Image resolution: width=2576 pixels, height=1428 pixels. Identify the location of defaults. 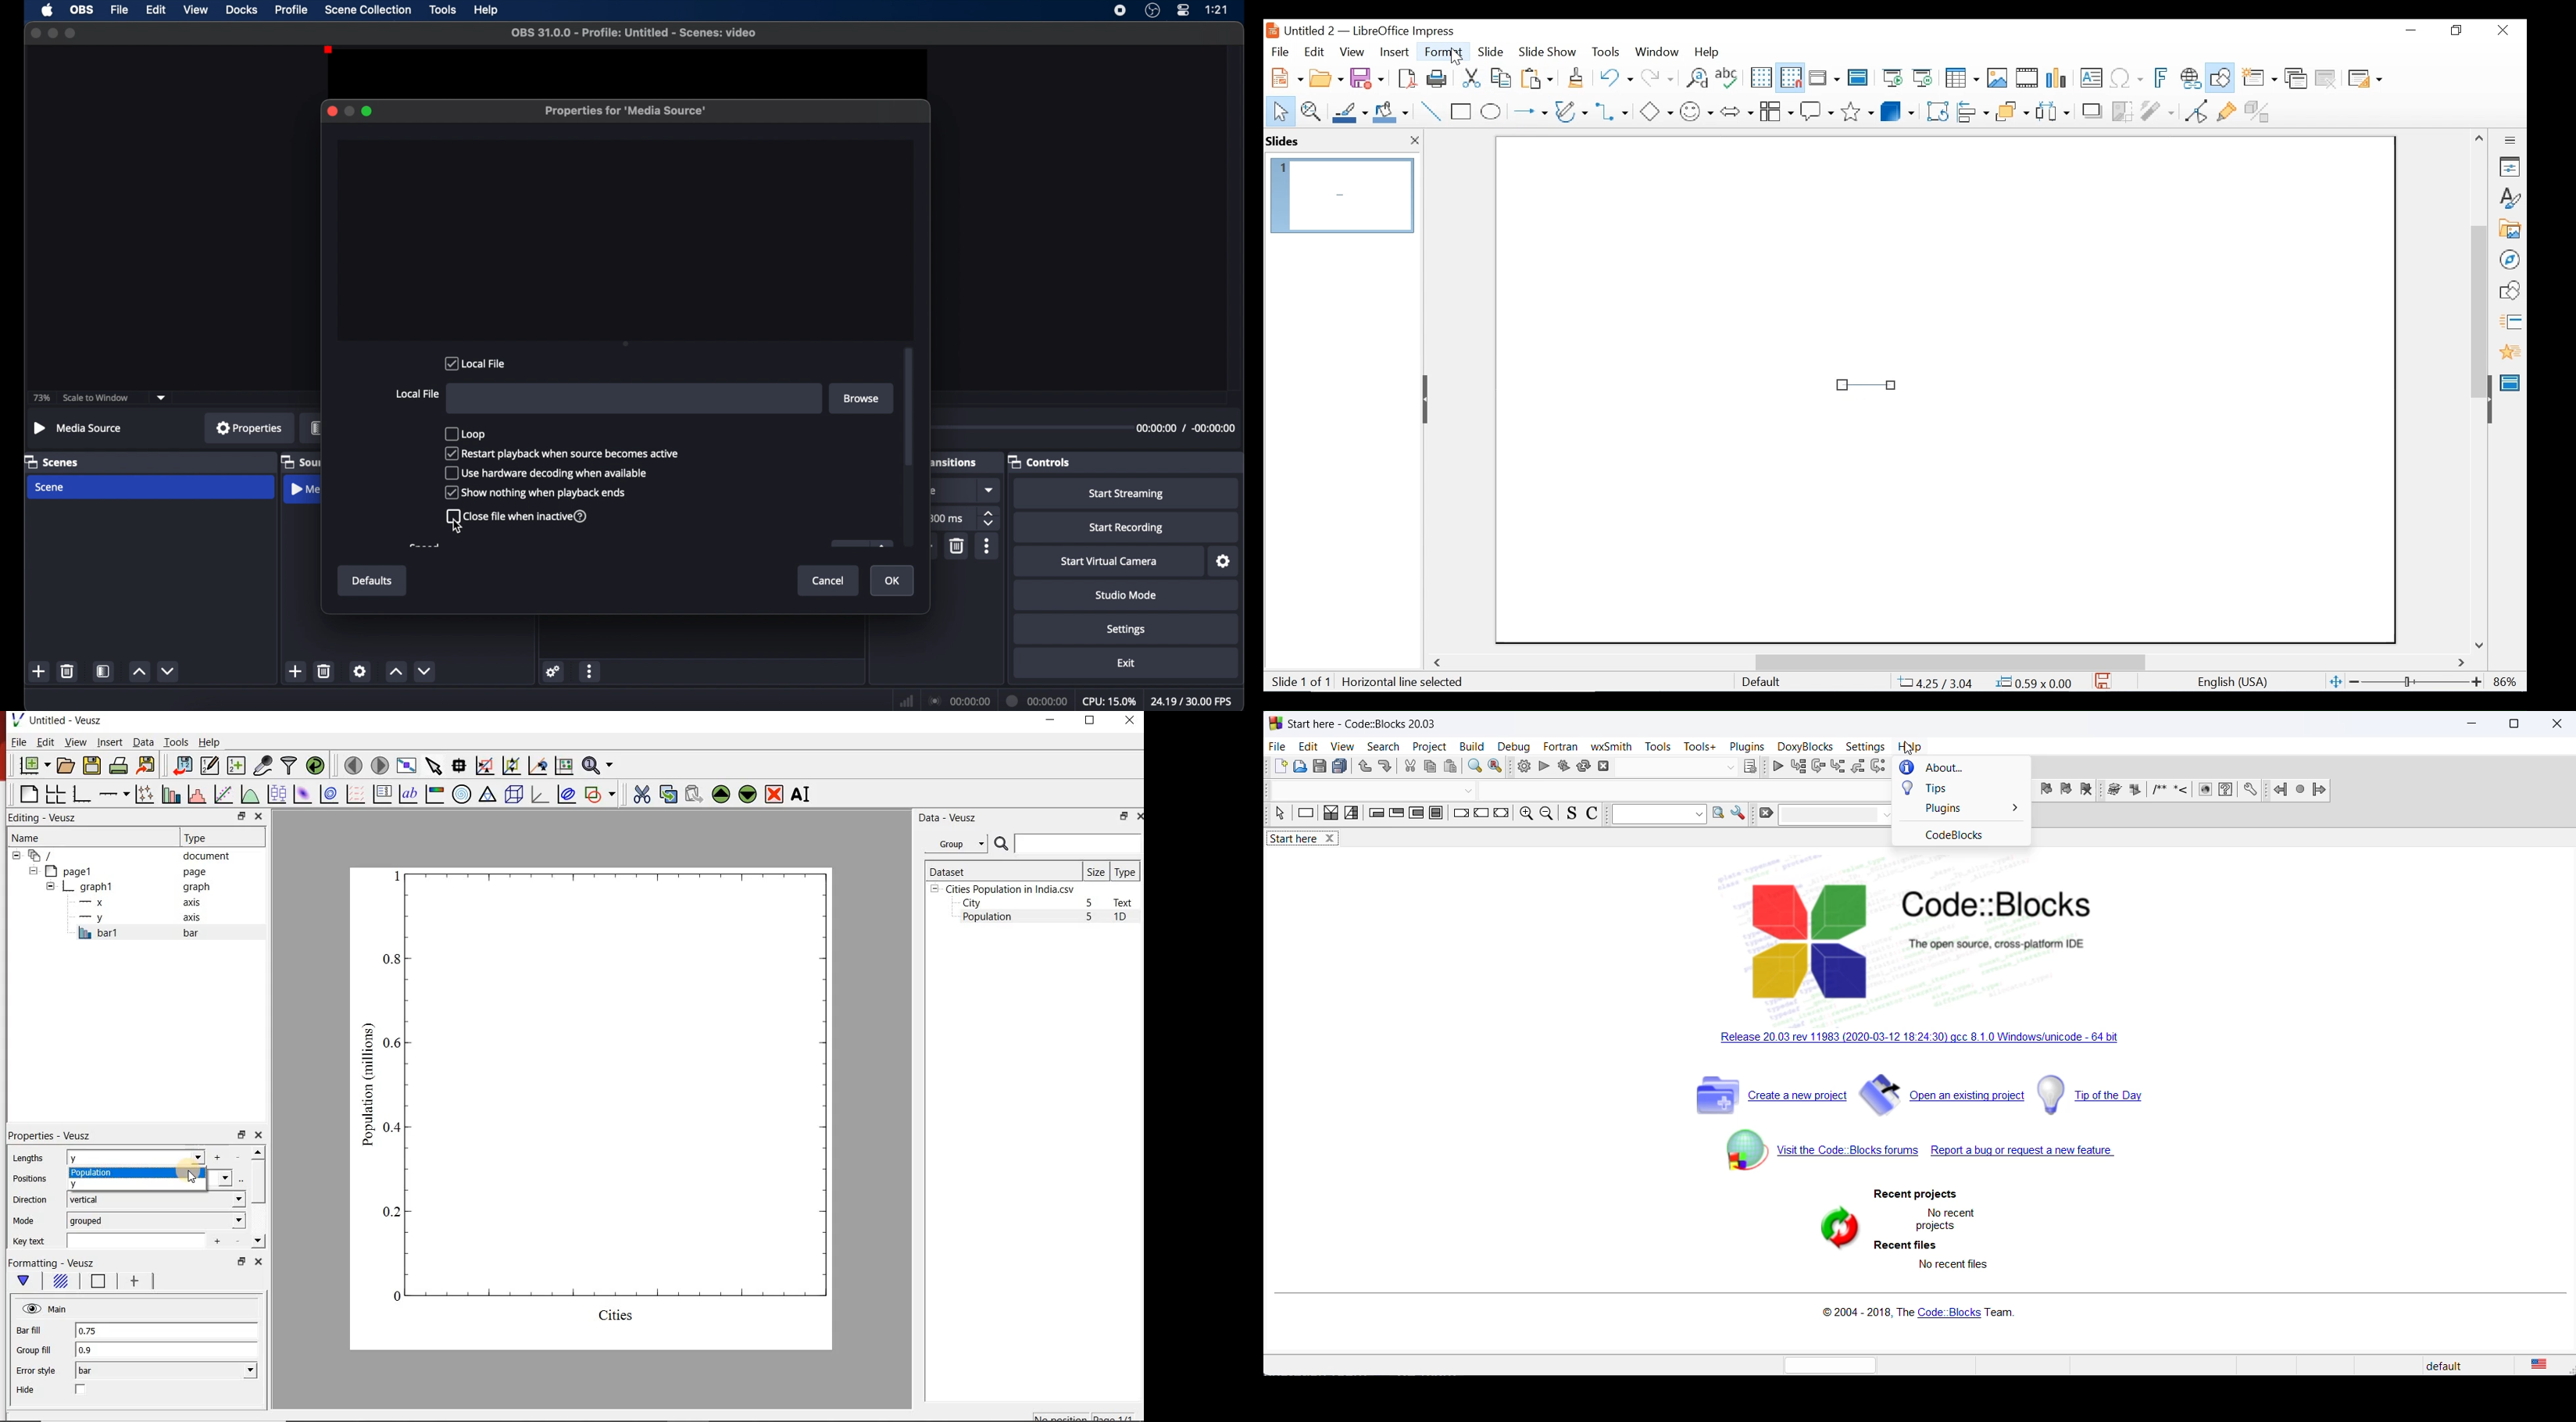
(372, 581).